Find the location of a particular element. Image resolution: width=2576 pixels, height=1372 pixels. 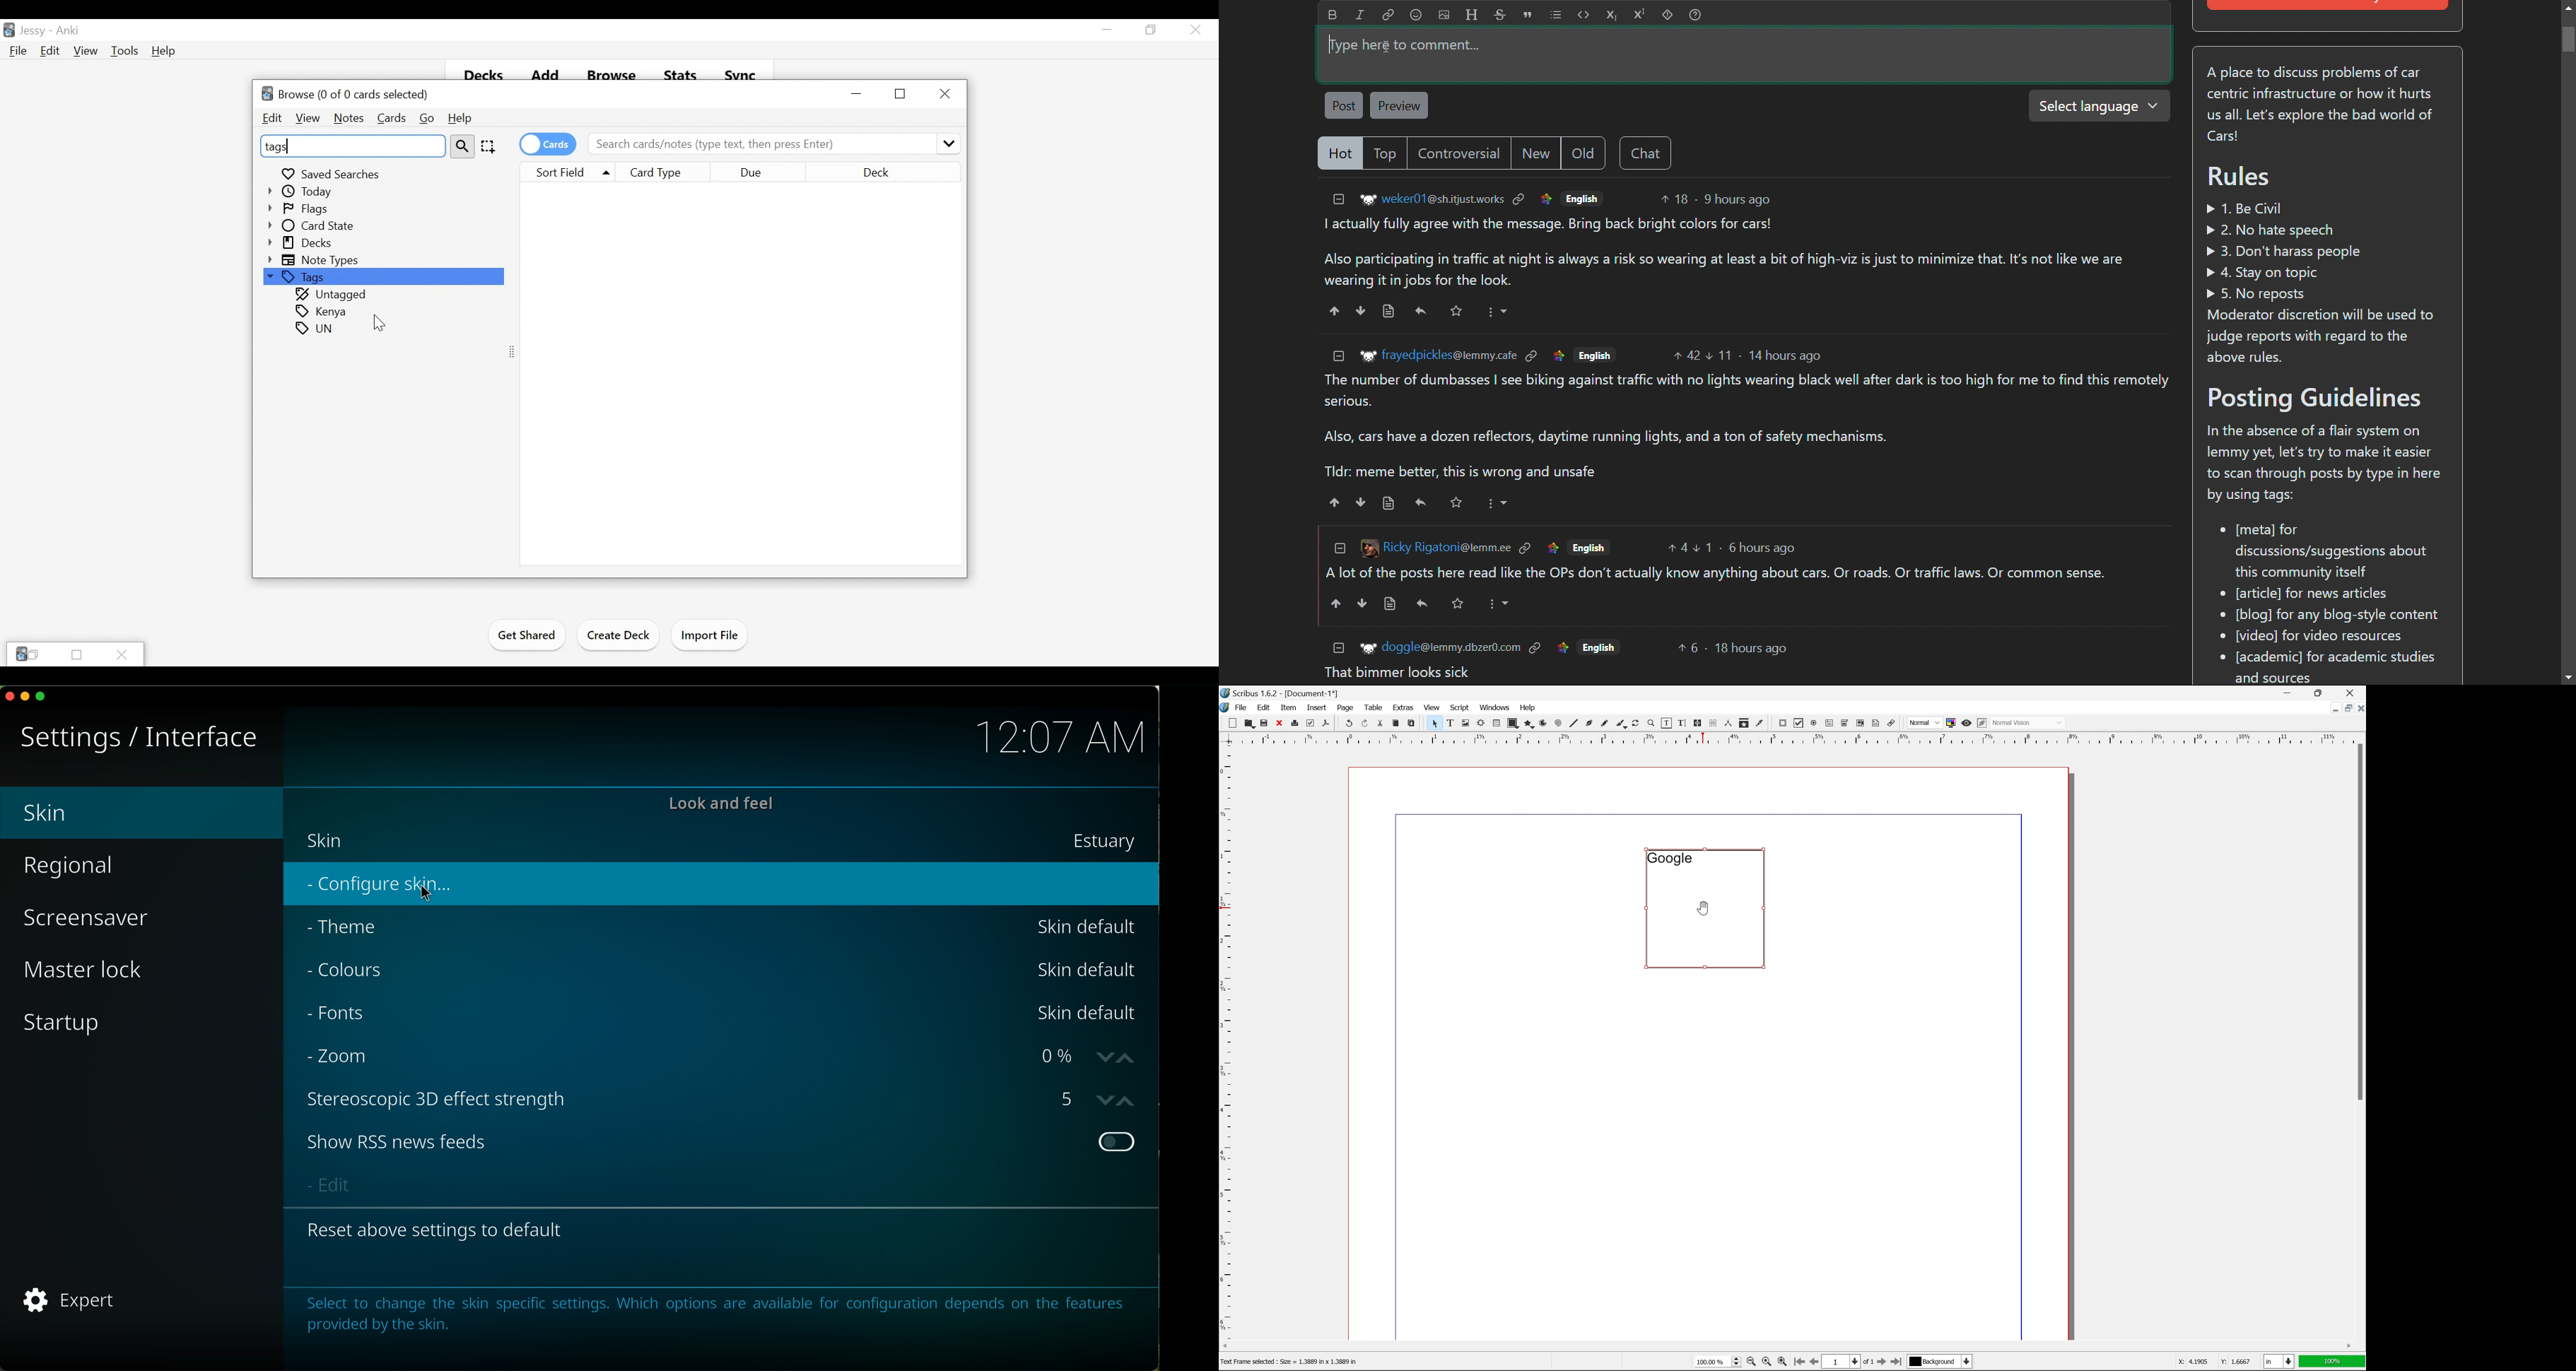

controversial is located at coordinates (1458, 153).